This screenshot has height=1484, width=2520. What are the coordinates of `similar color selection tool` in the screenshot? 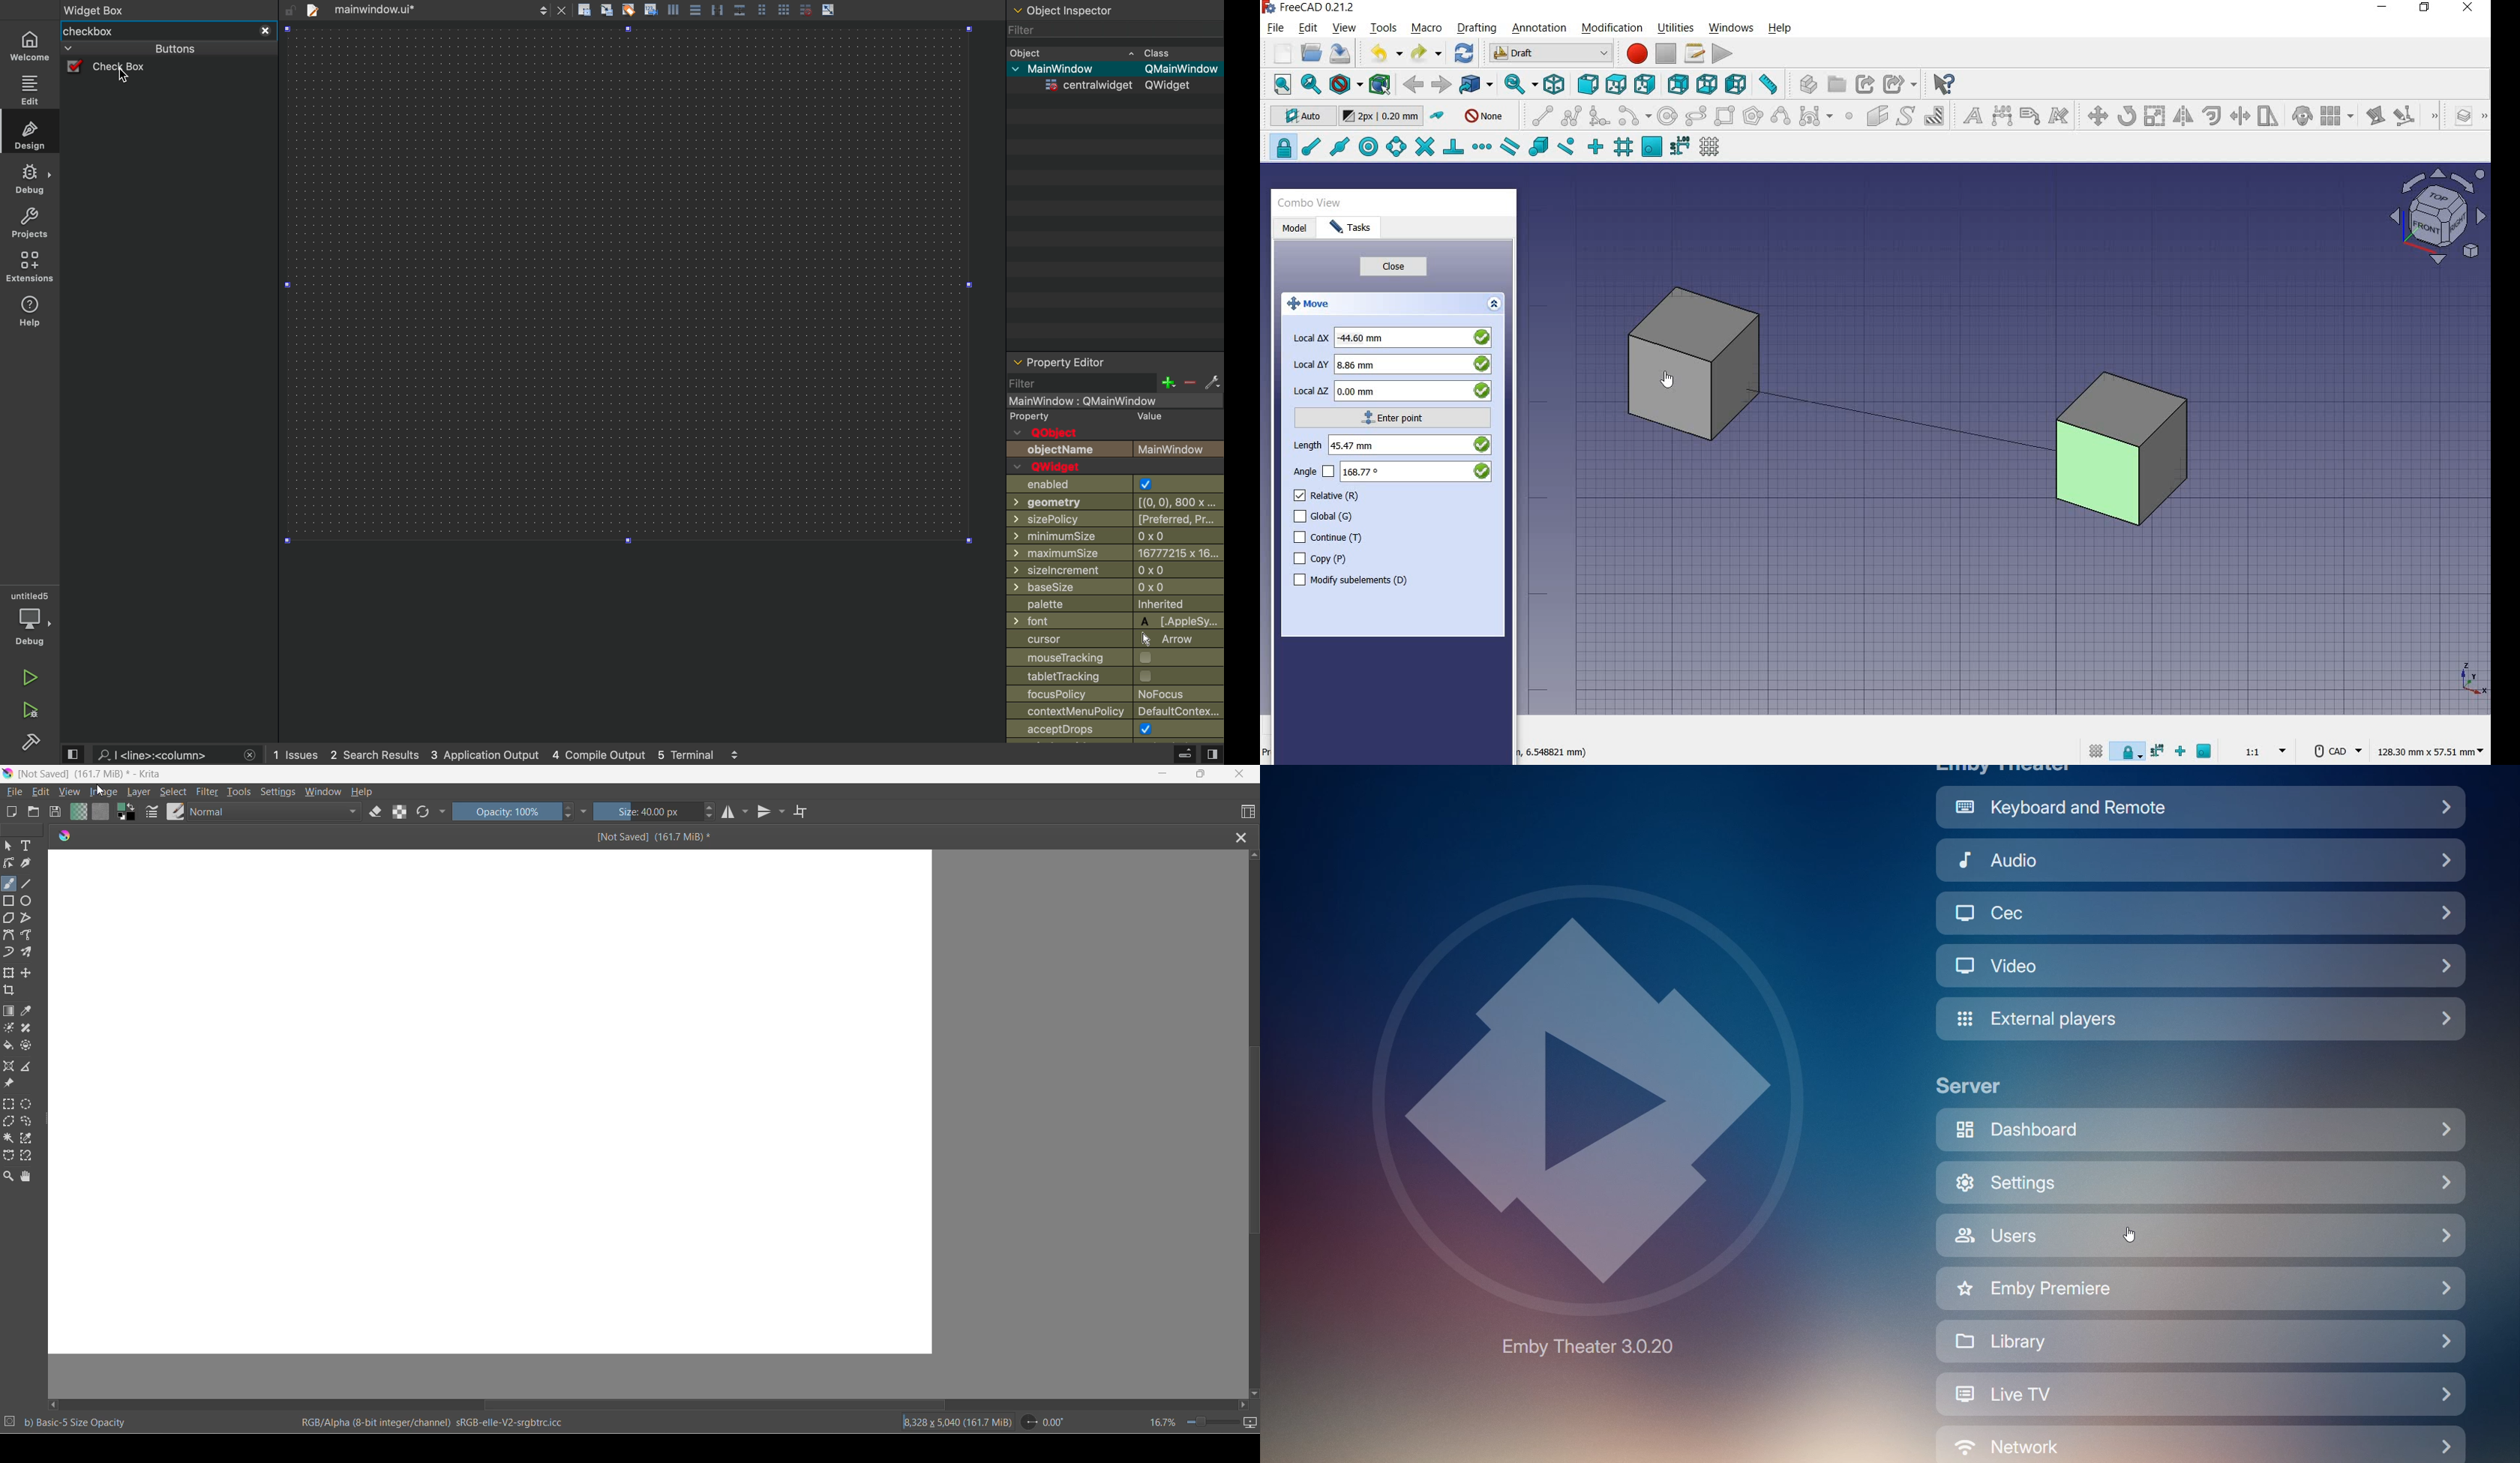 It's located at (29, 1141).